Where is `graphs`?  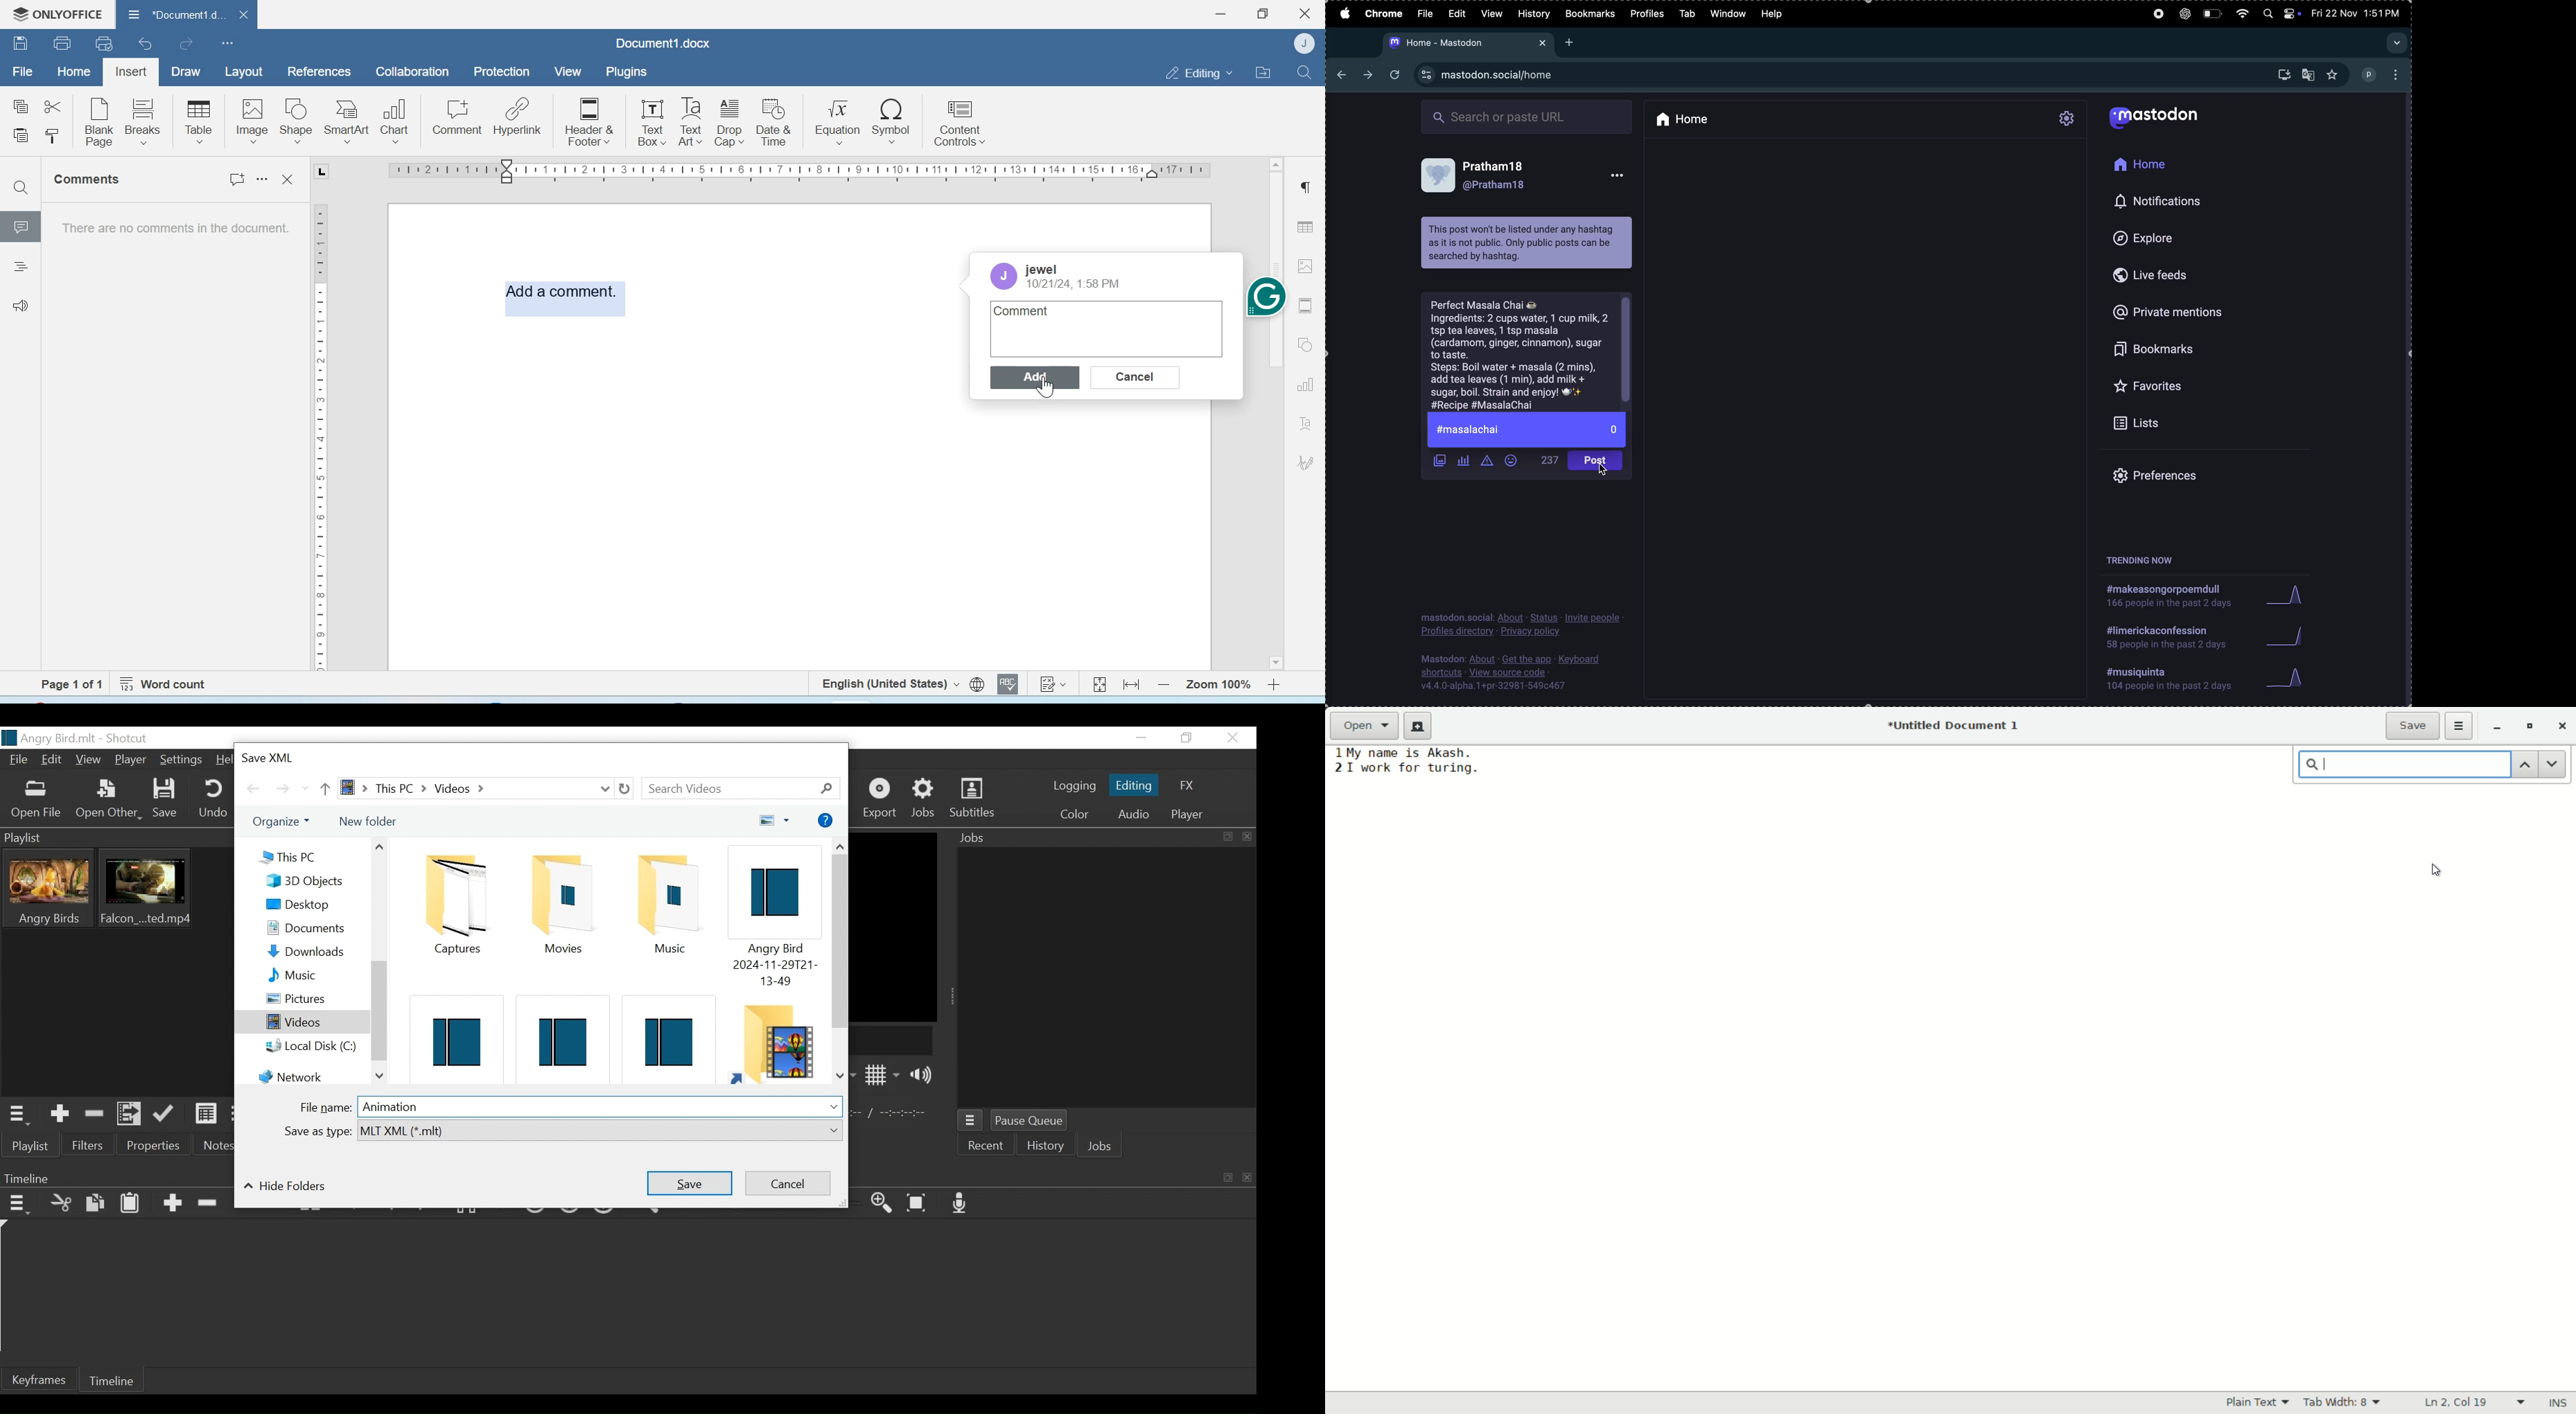 graphs is located at coordinates (2284, 679).